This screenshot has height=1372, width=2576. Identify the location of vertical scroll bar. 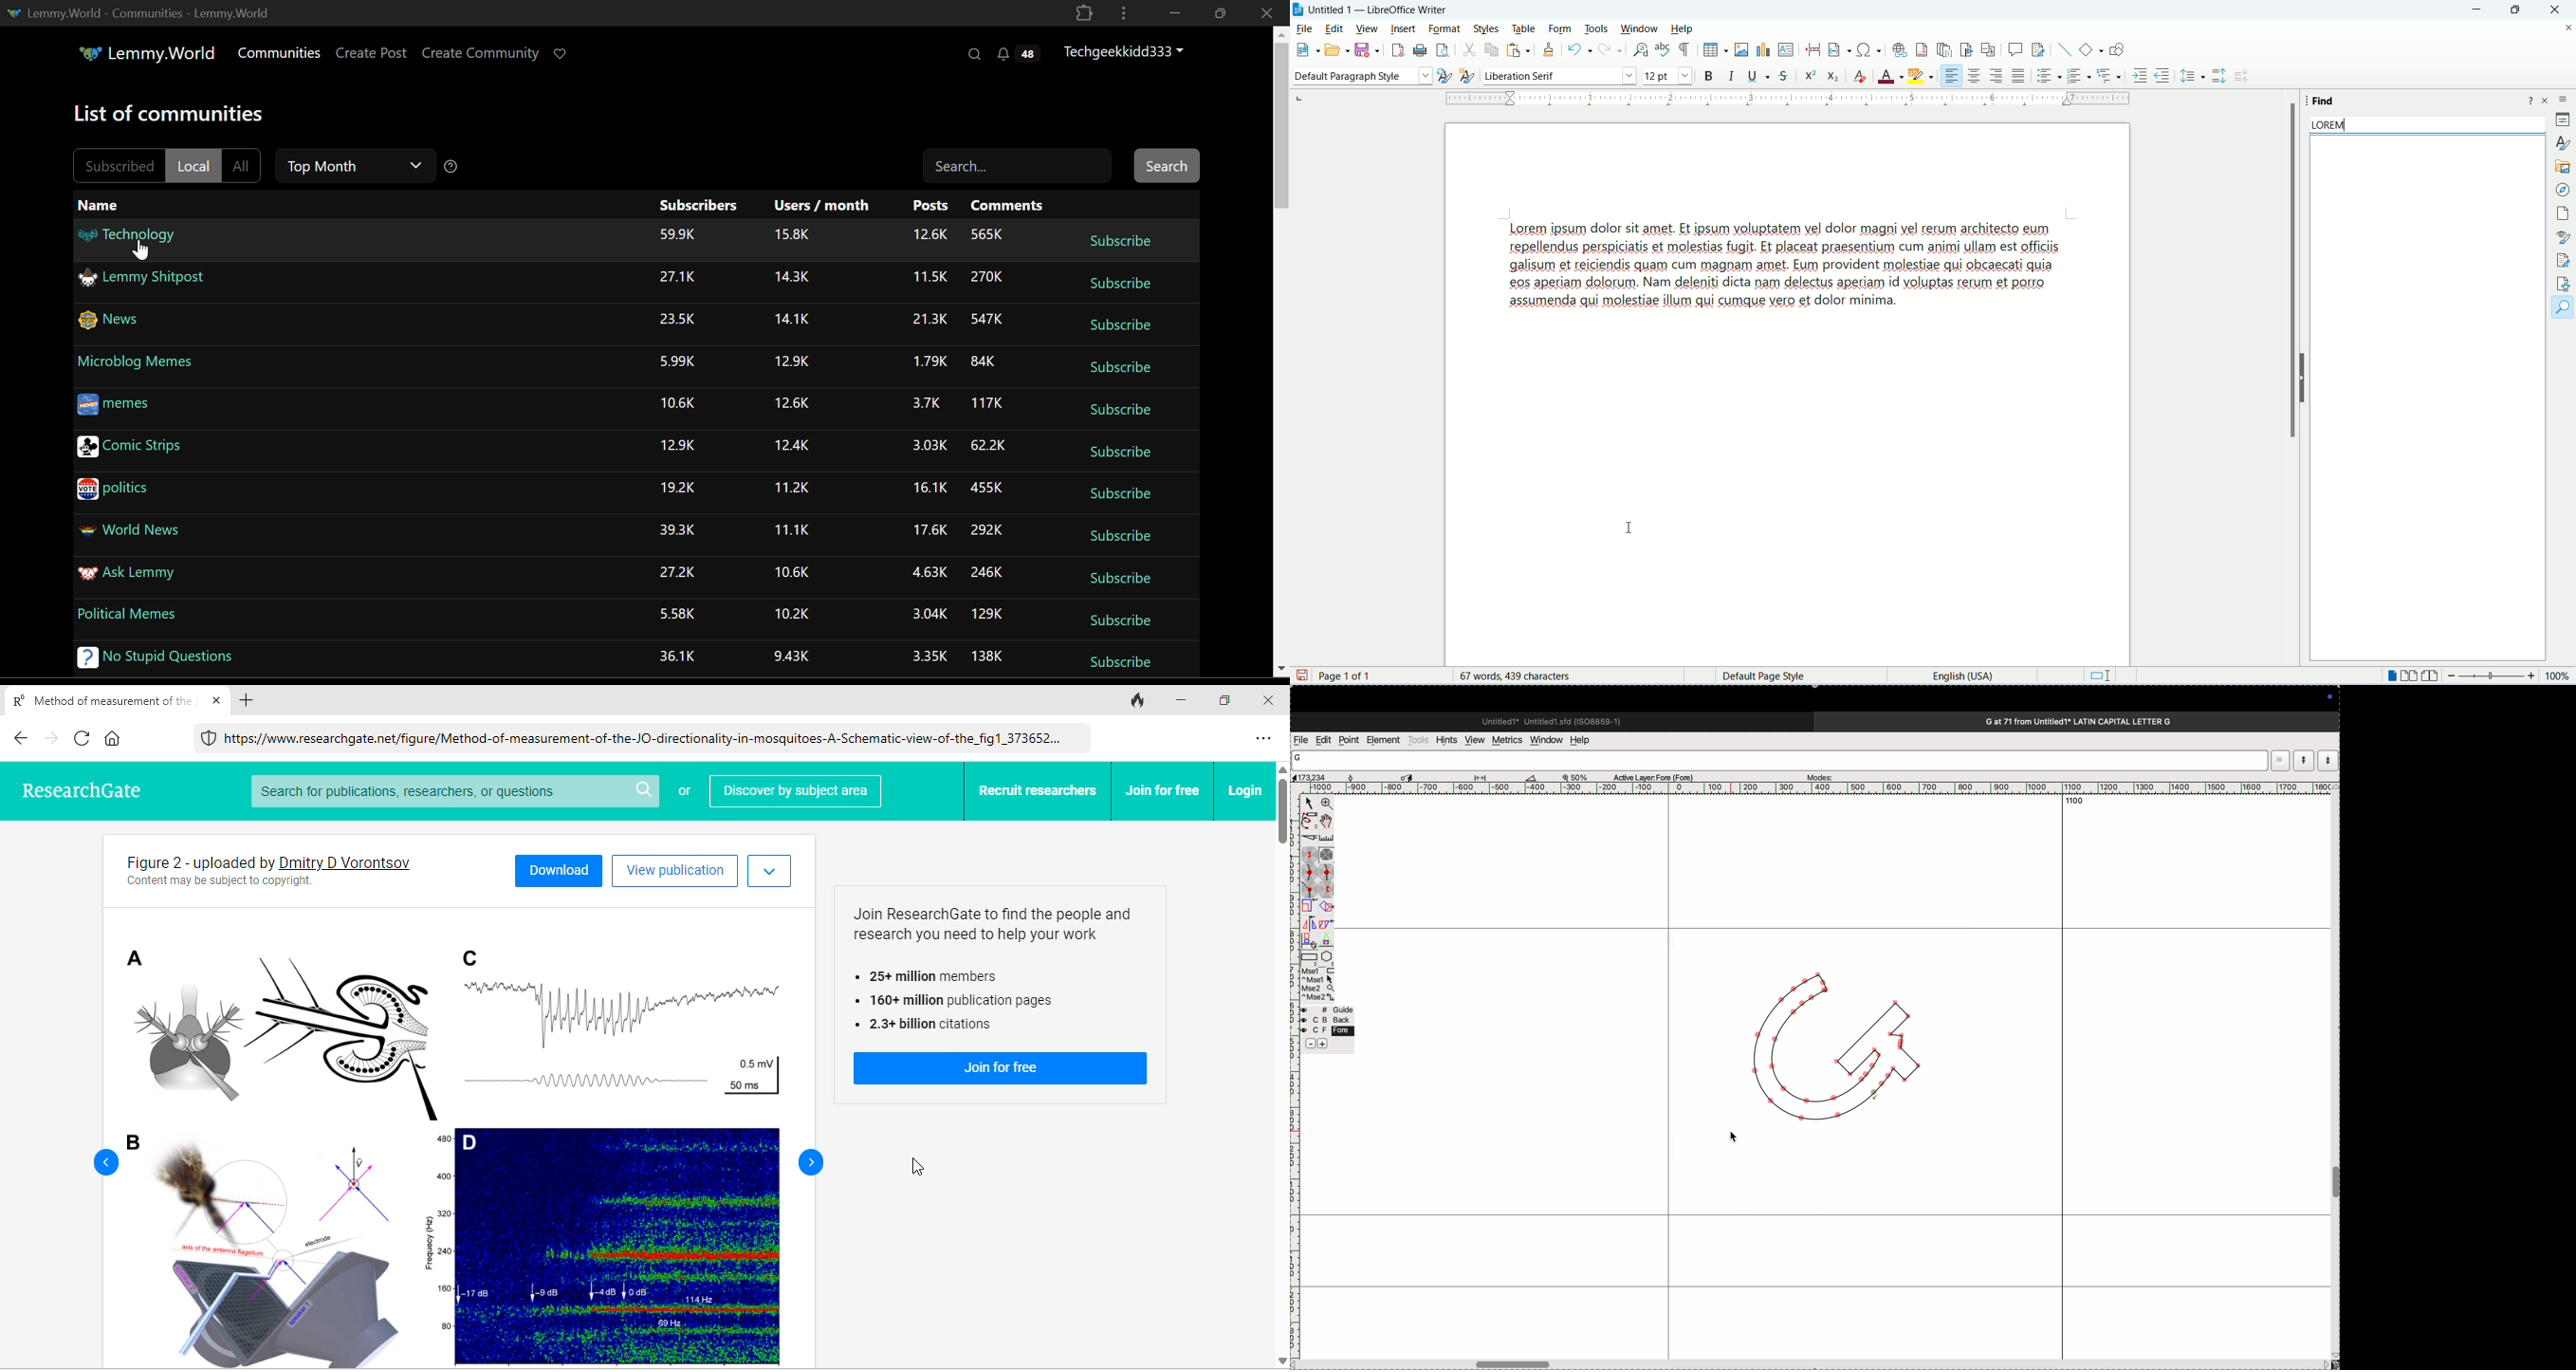
(1282, 813).